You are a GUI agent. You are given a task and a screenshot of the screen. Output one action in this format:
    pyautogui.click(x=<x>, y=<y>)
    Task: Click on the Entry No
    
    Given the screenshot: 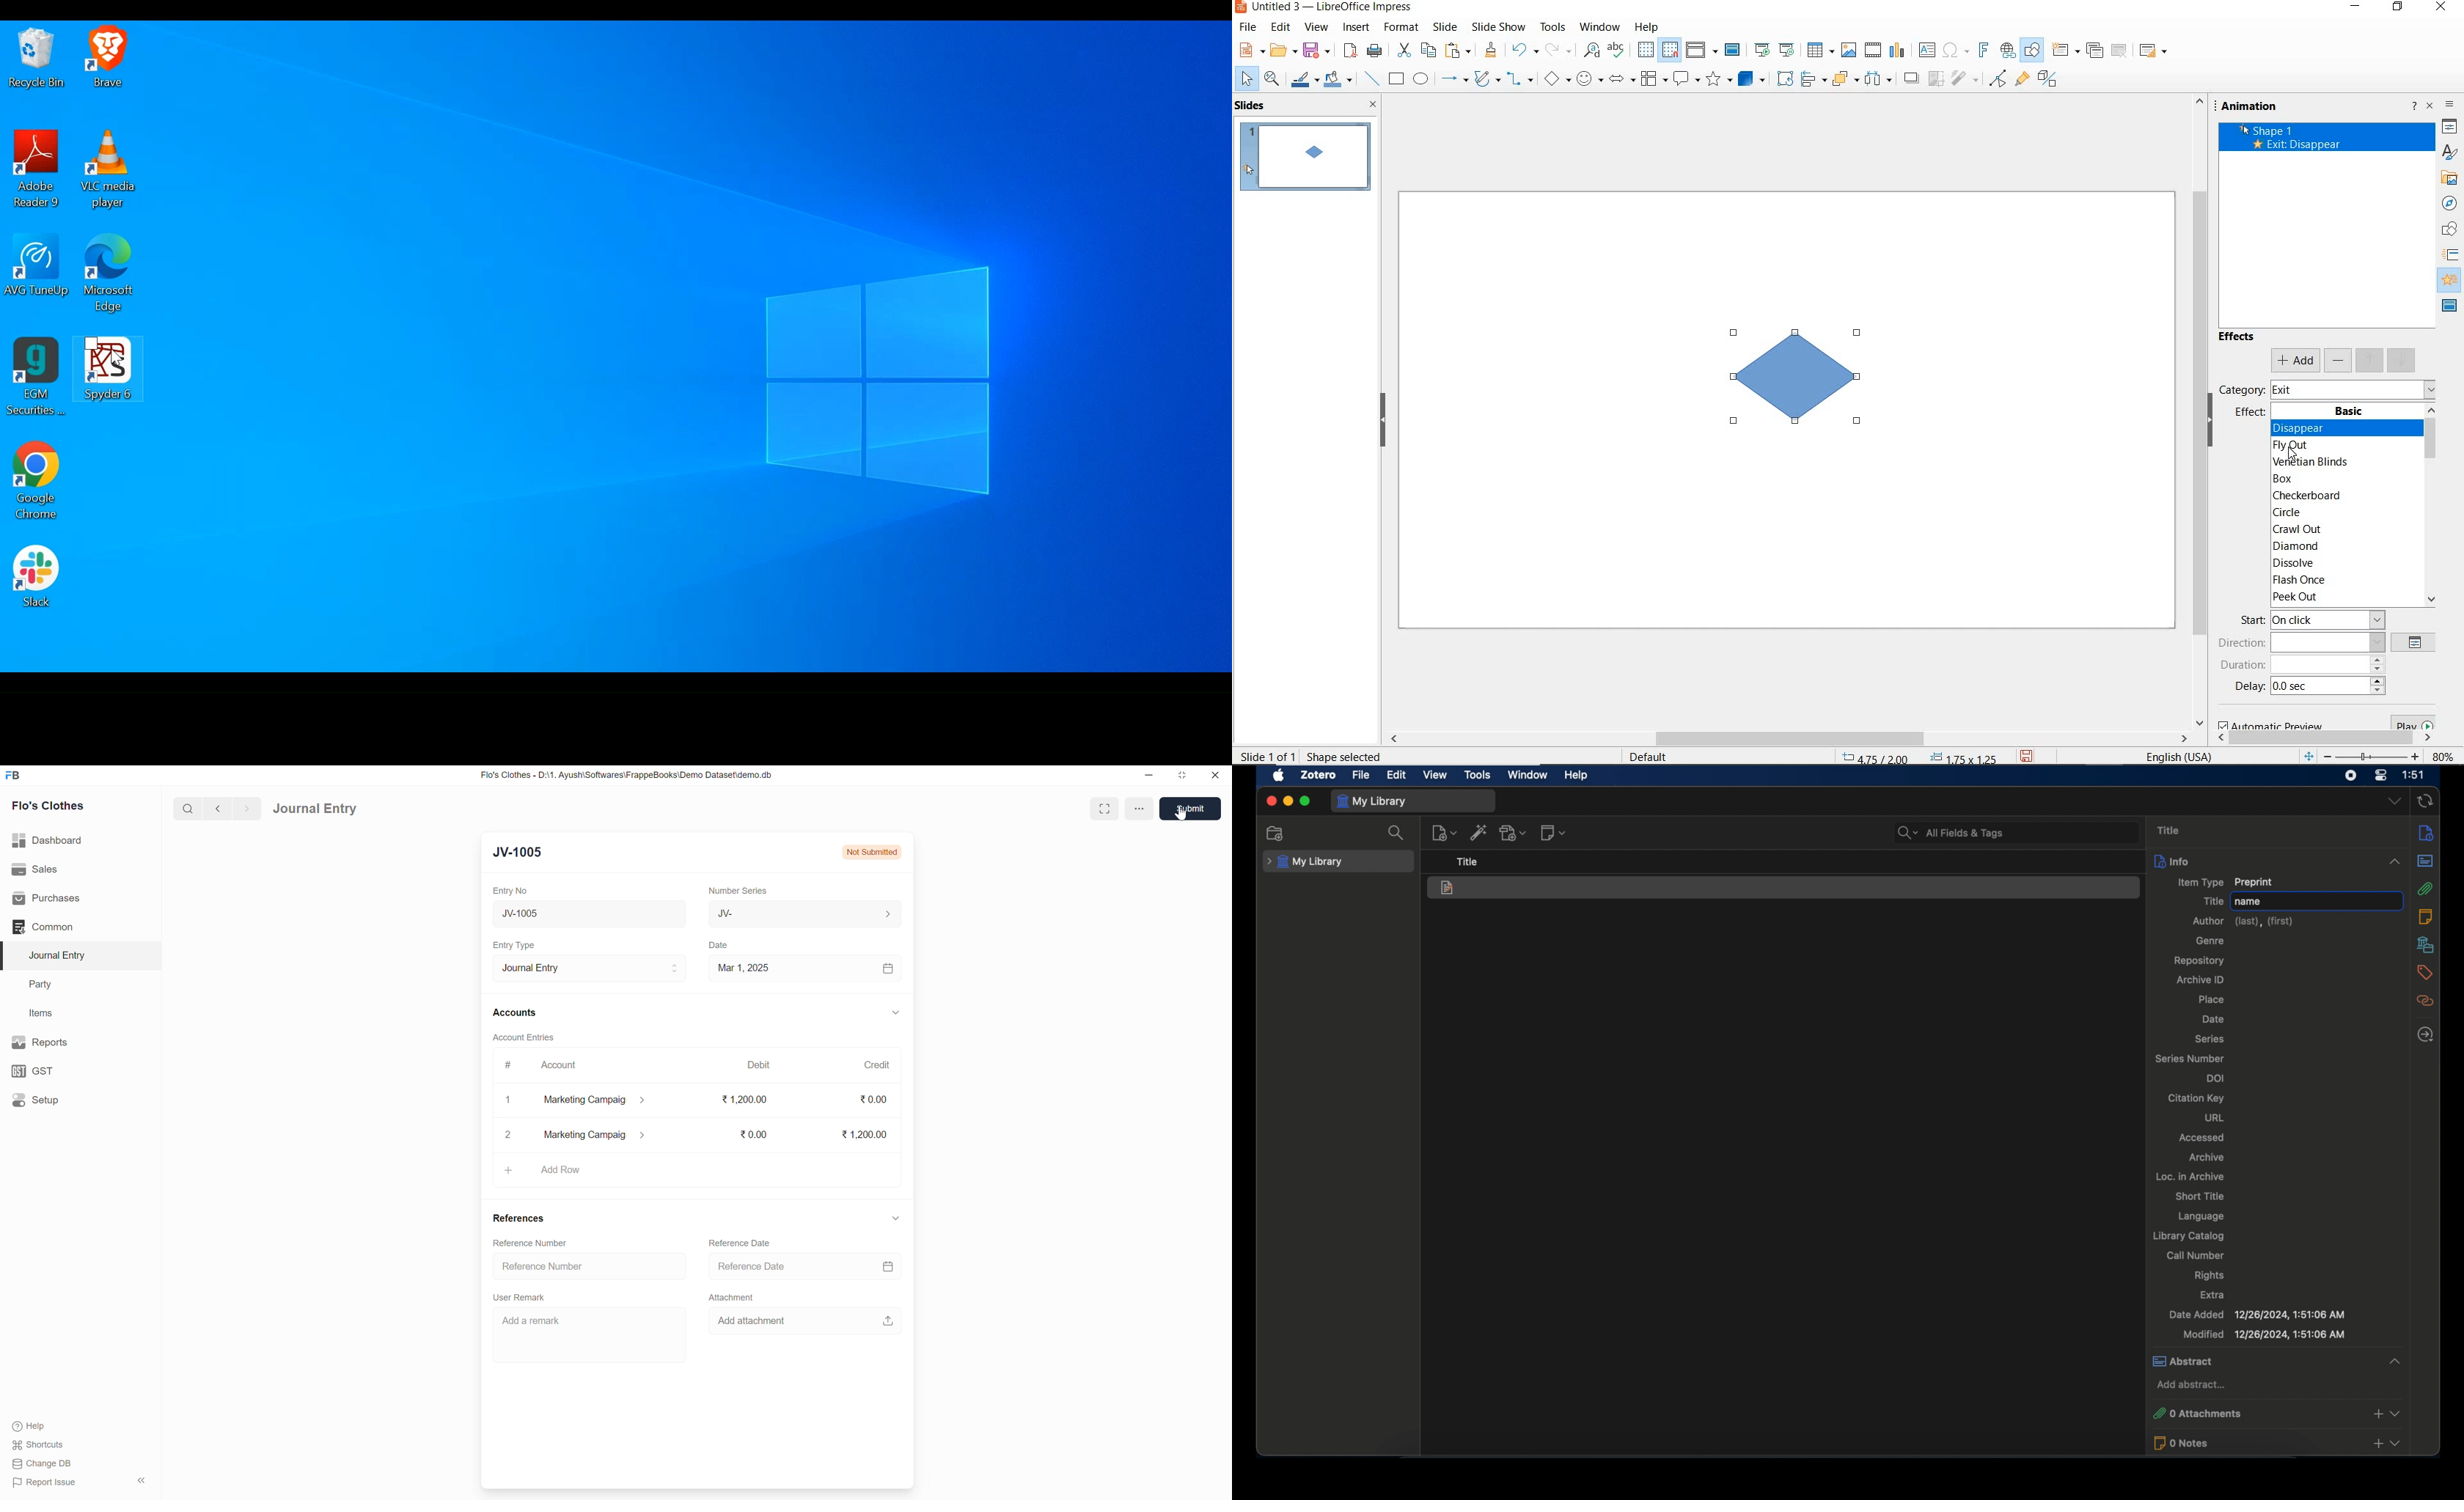 What is the action you would take?
    pyautogui.click(x=513, y=891)
    